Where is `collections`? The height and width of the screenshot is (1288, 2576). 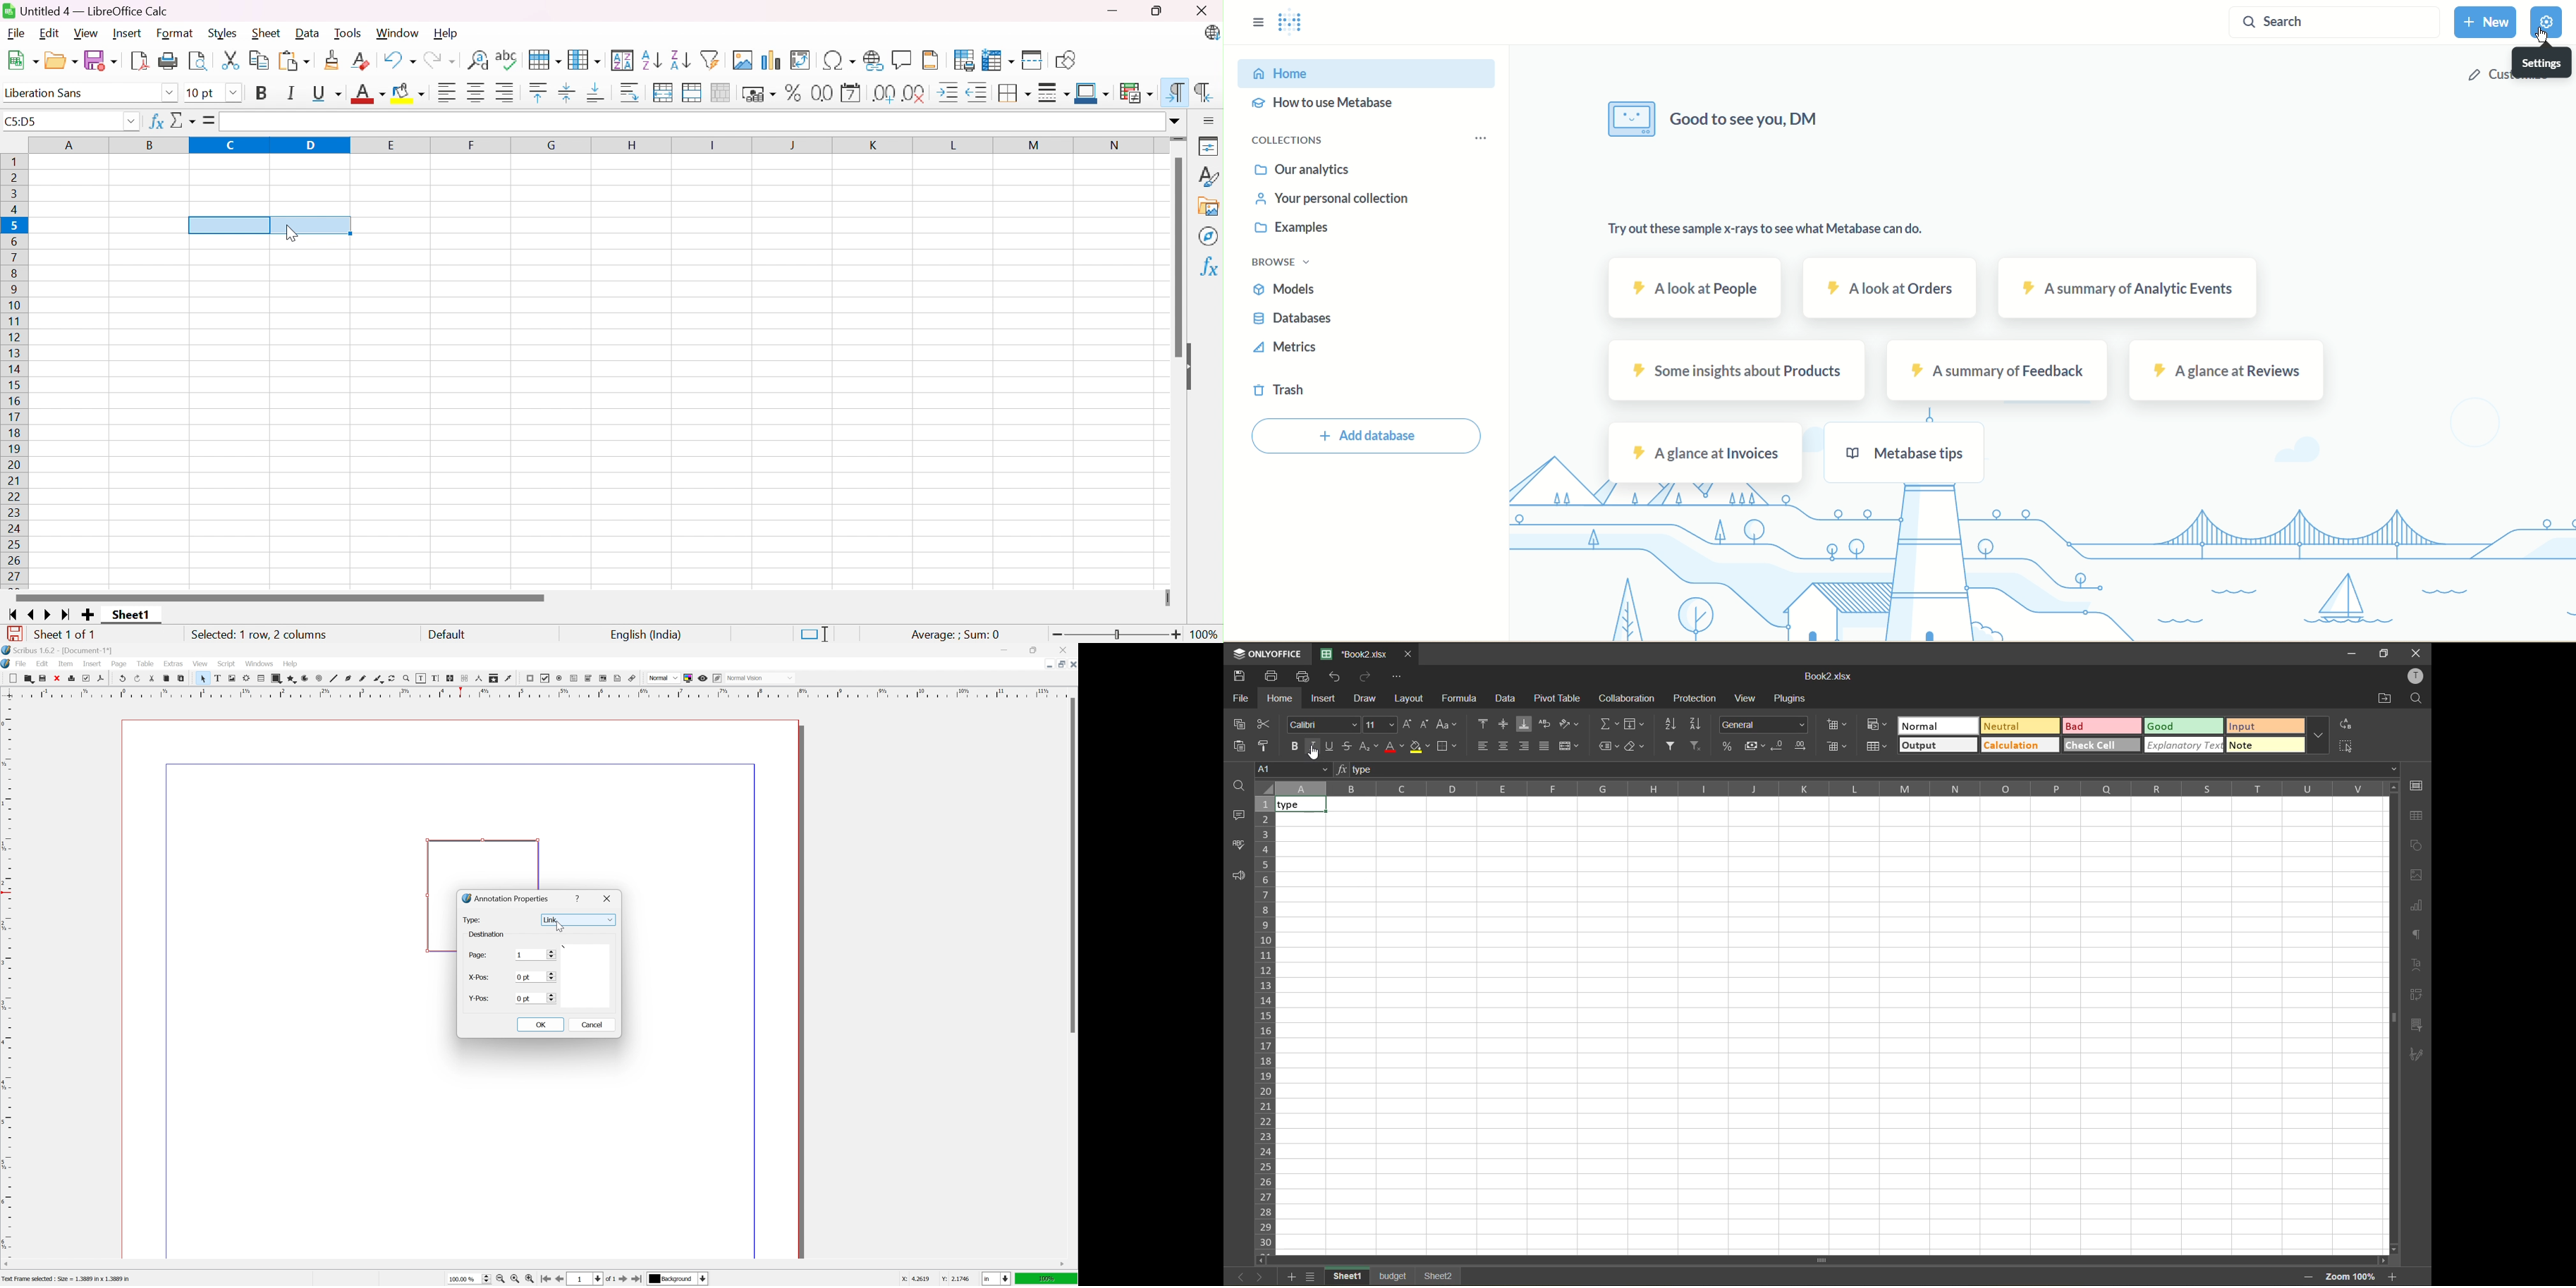 collections is located at coordinates (1288, 139).